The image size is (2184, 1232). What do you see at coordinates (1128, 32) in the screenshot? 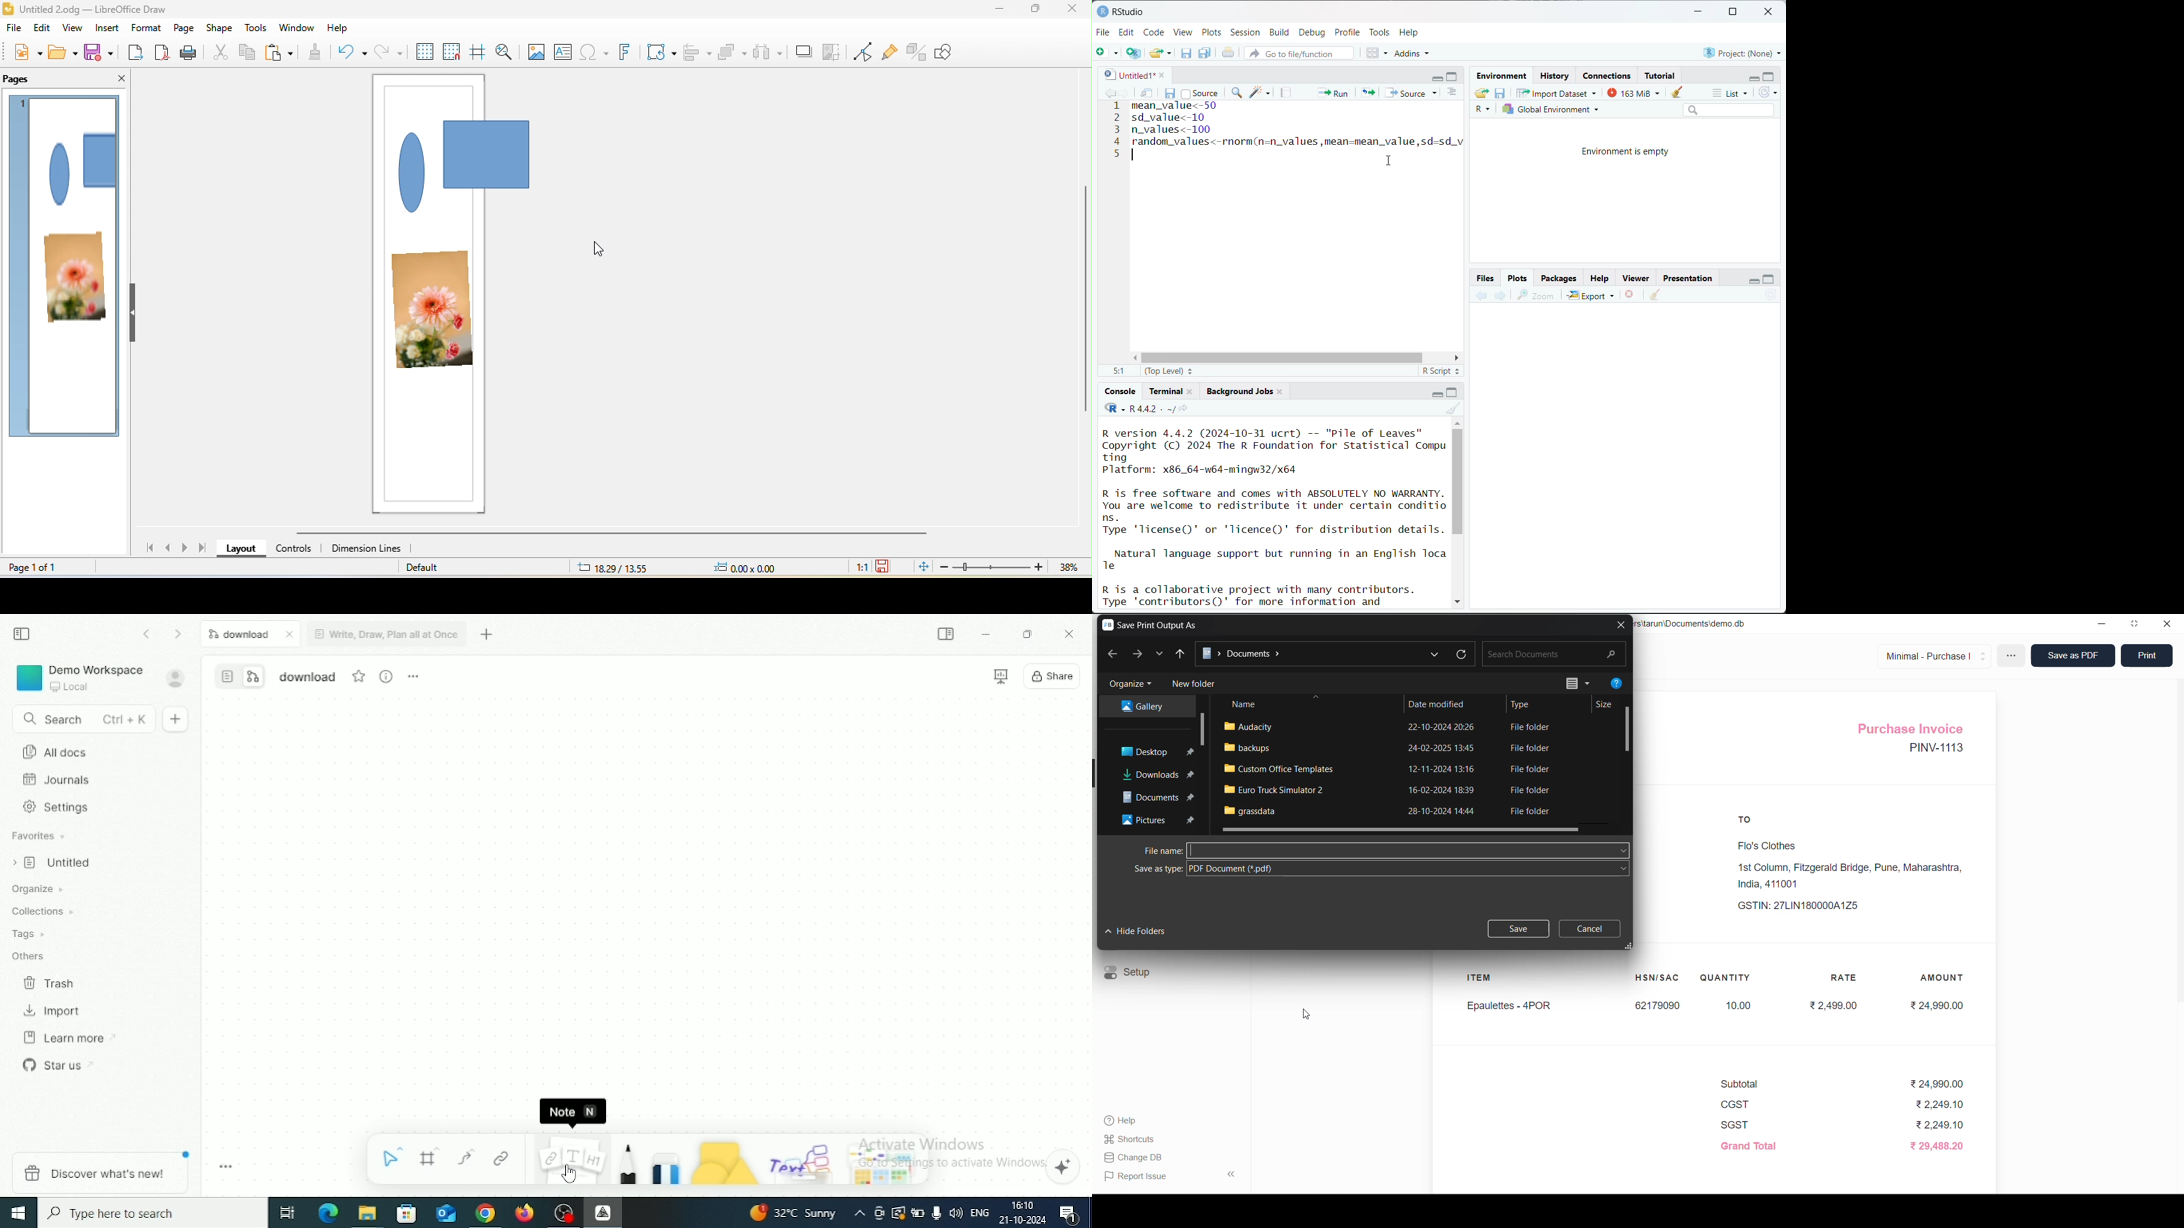
I see `Edit` at bounding box center [1128, 32].